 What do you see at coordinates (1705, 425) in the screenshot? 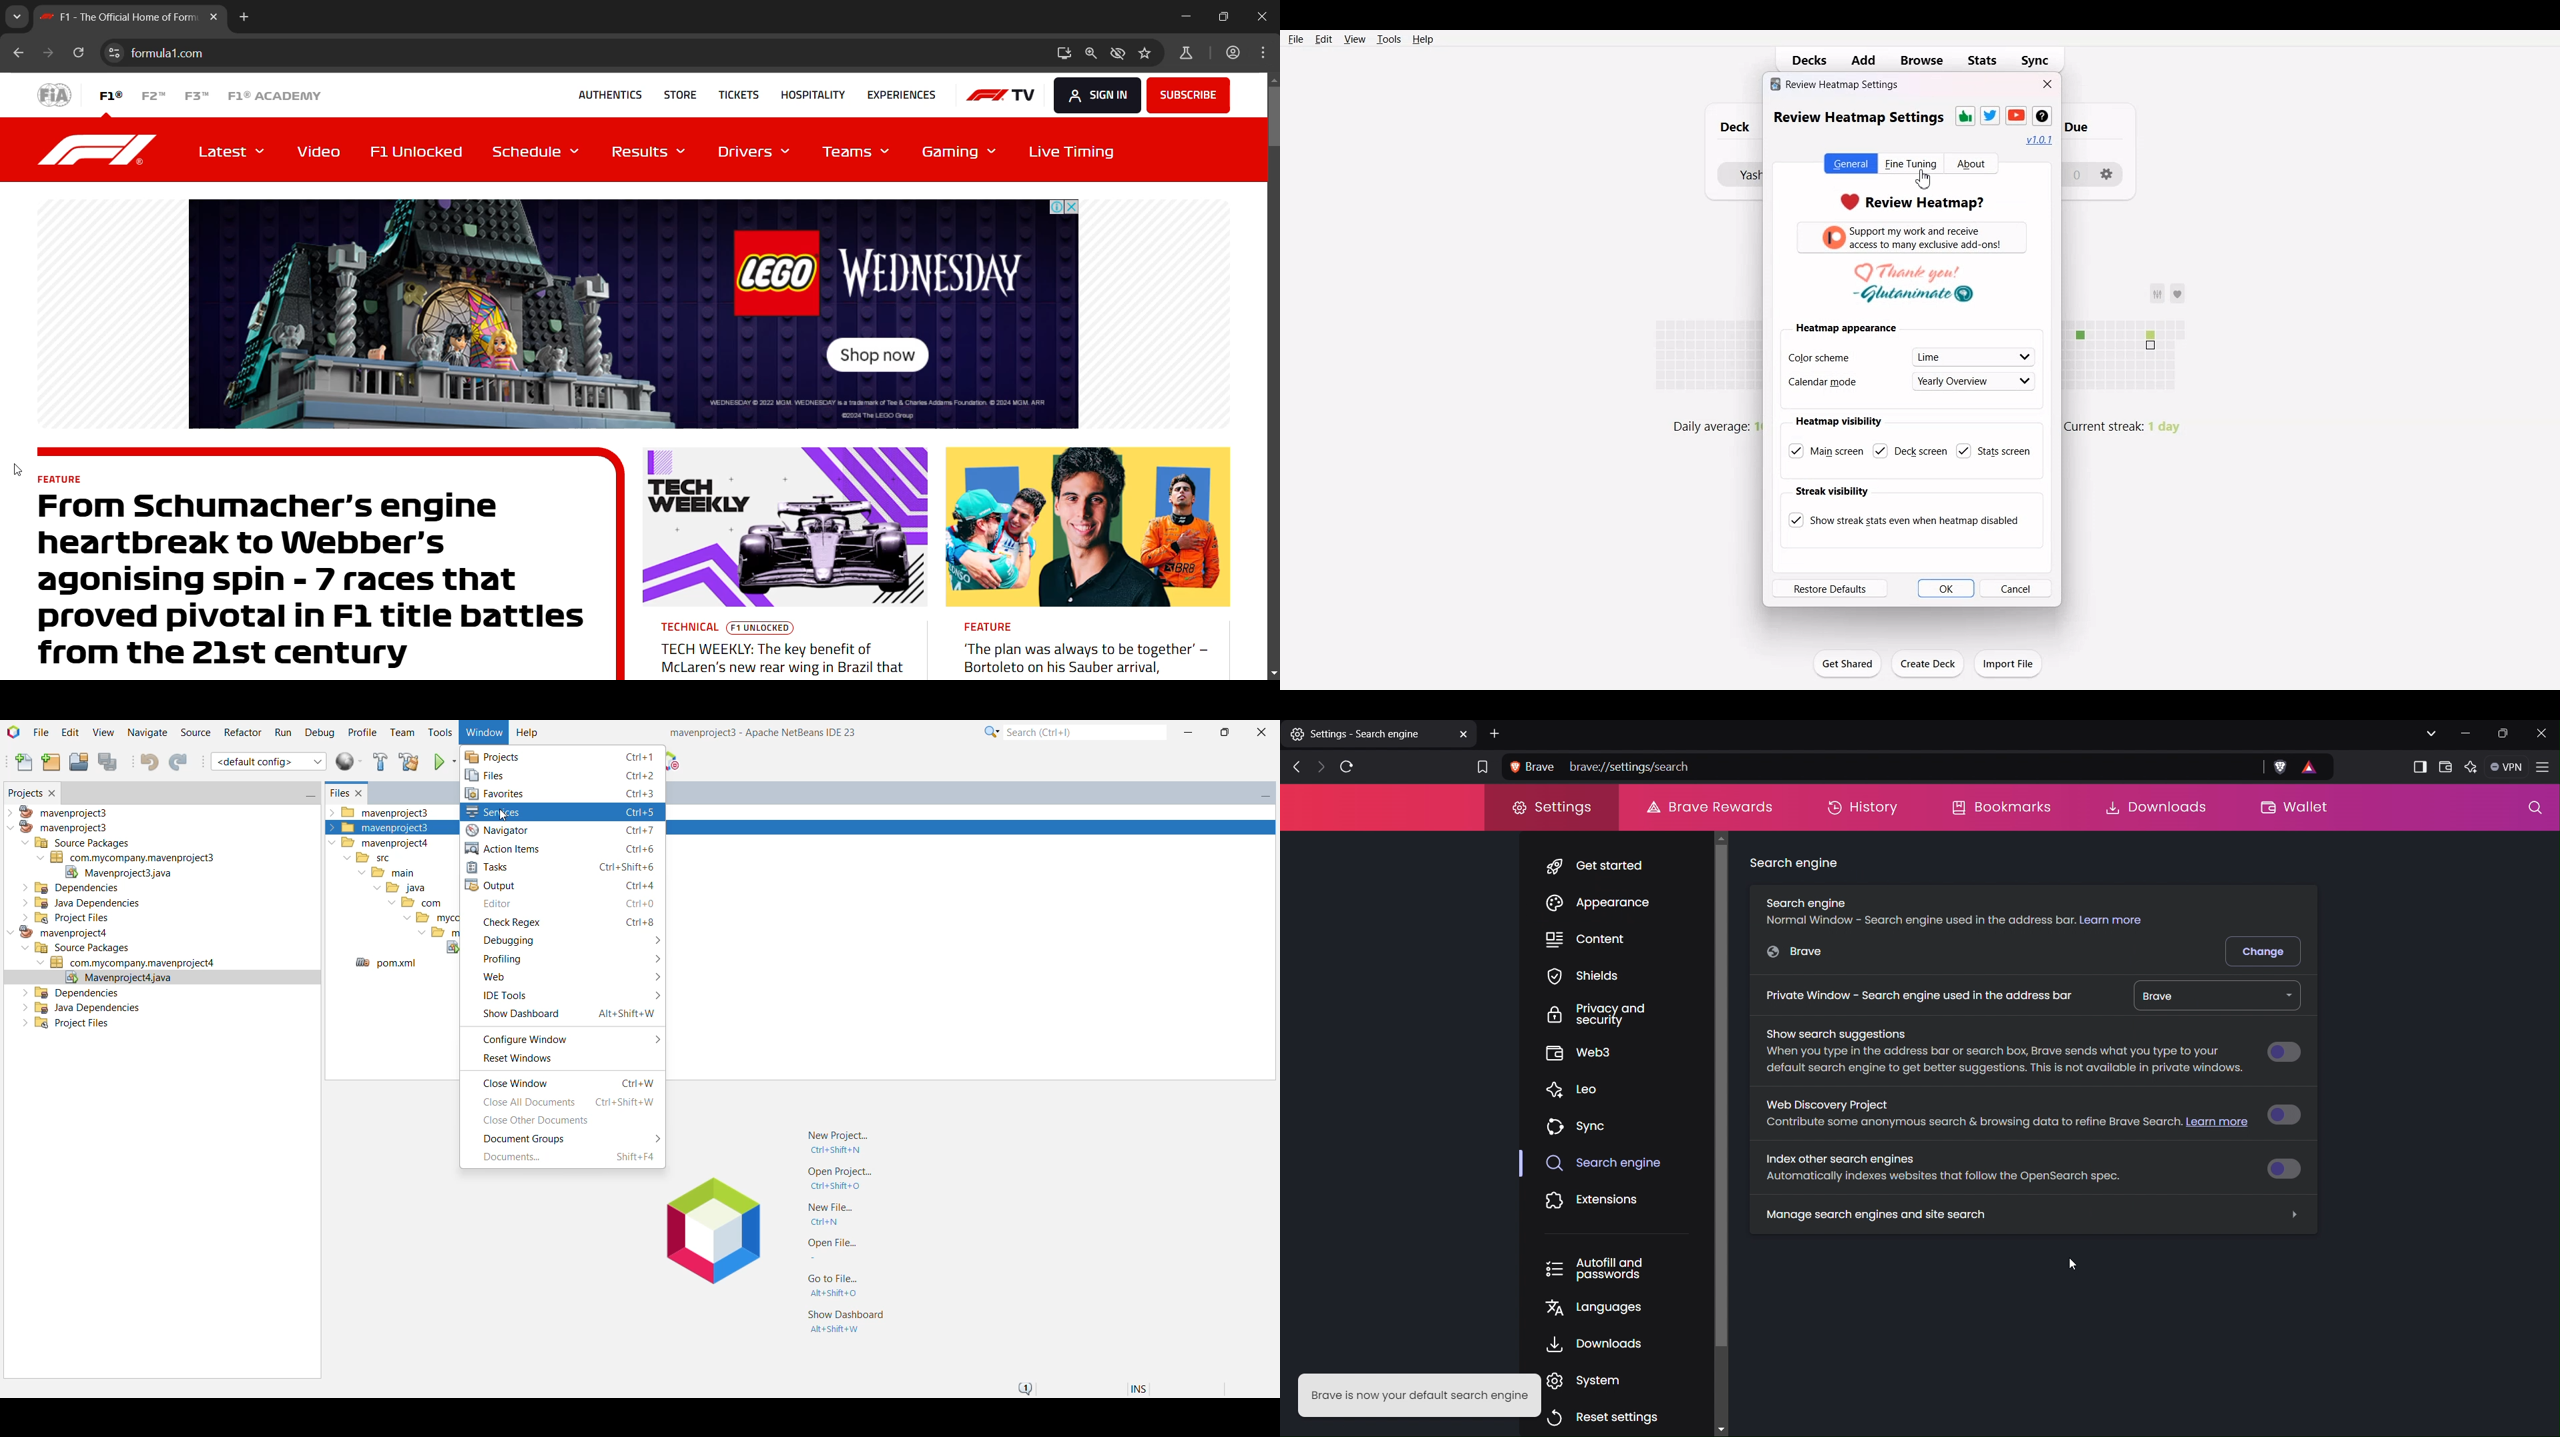
I see `daily average` at bounding box center [1705, 425].